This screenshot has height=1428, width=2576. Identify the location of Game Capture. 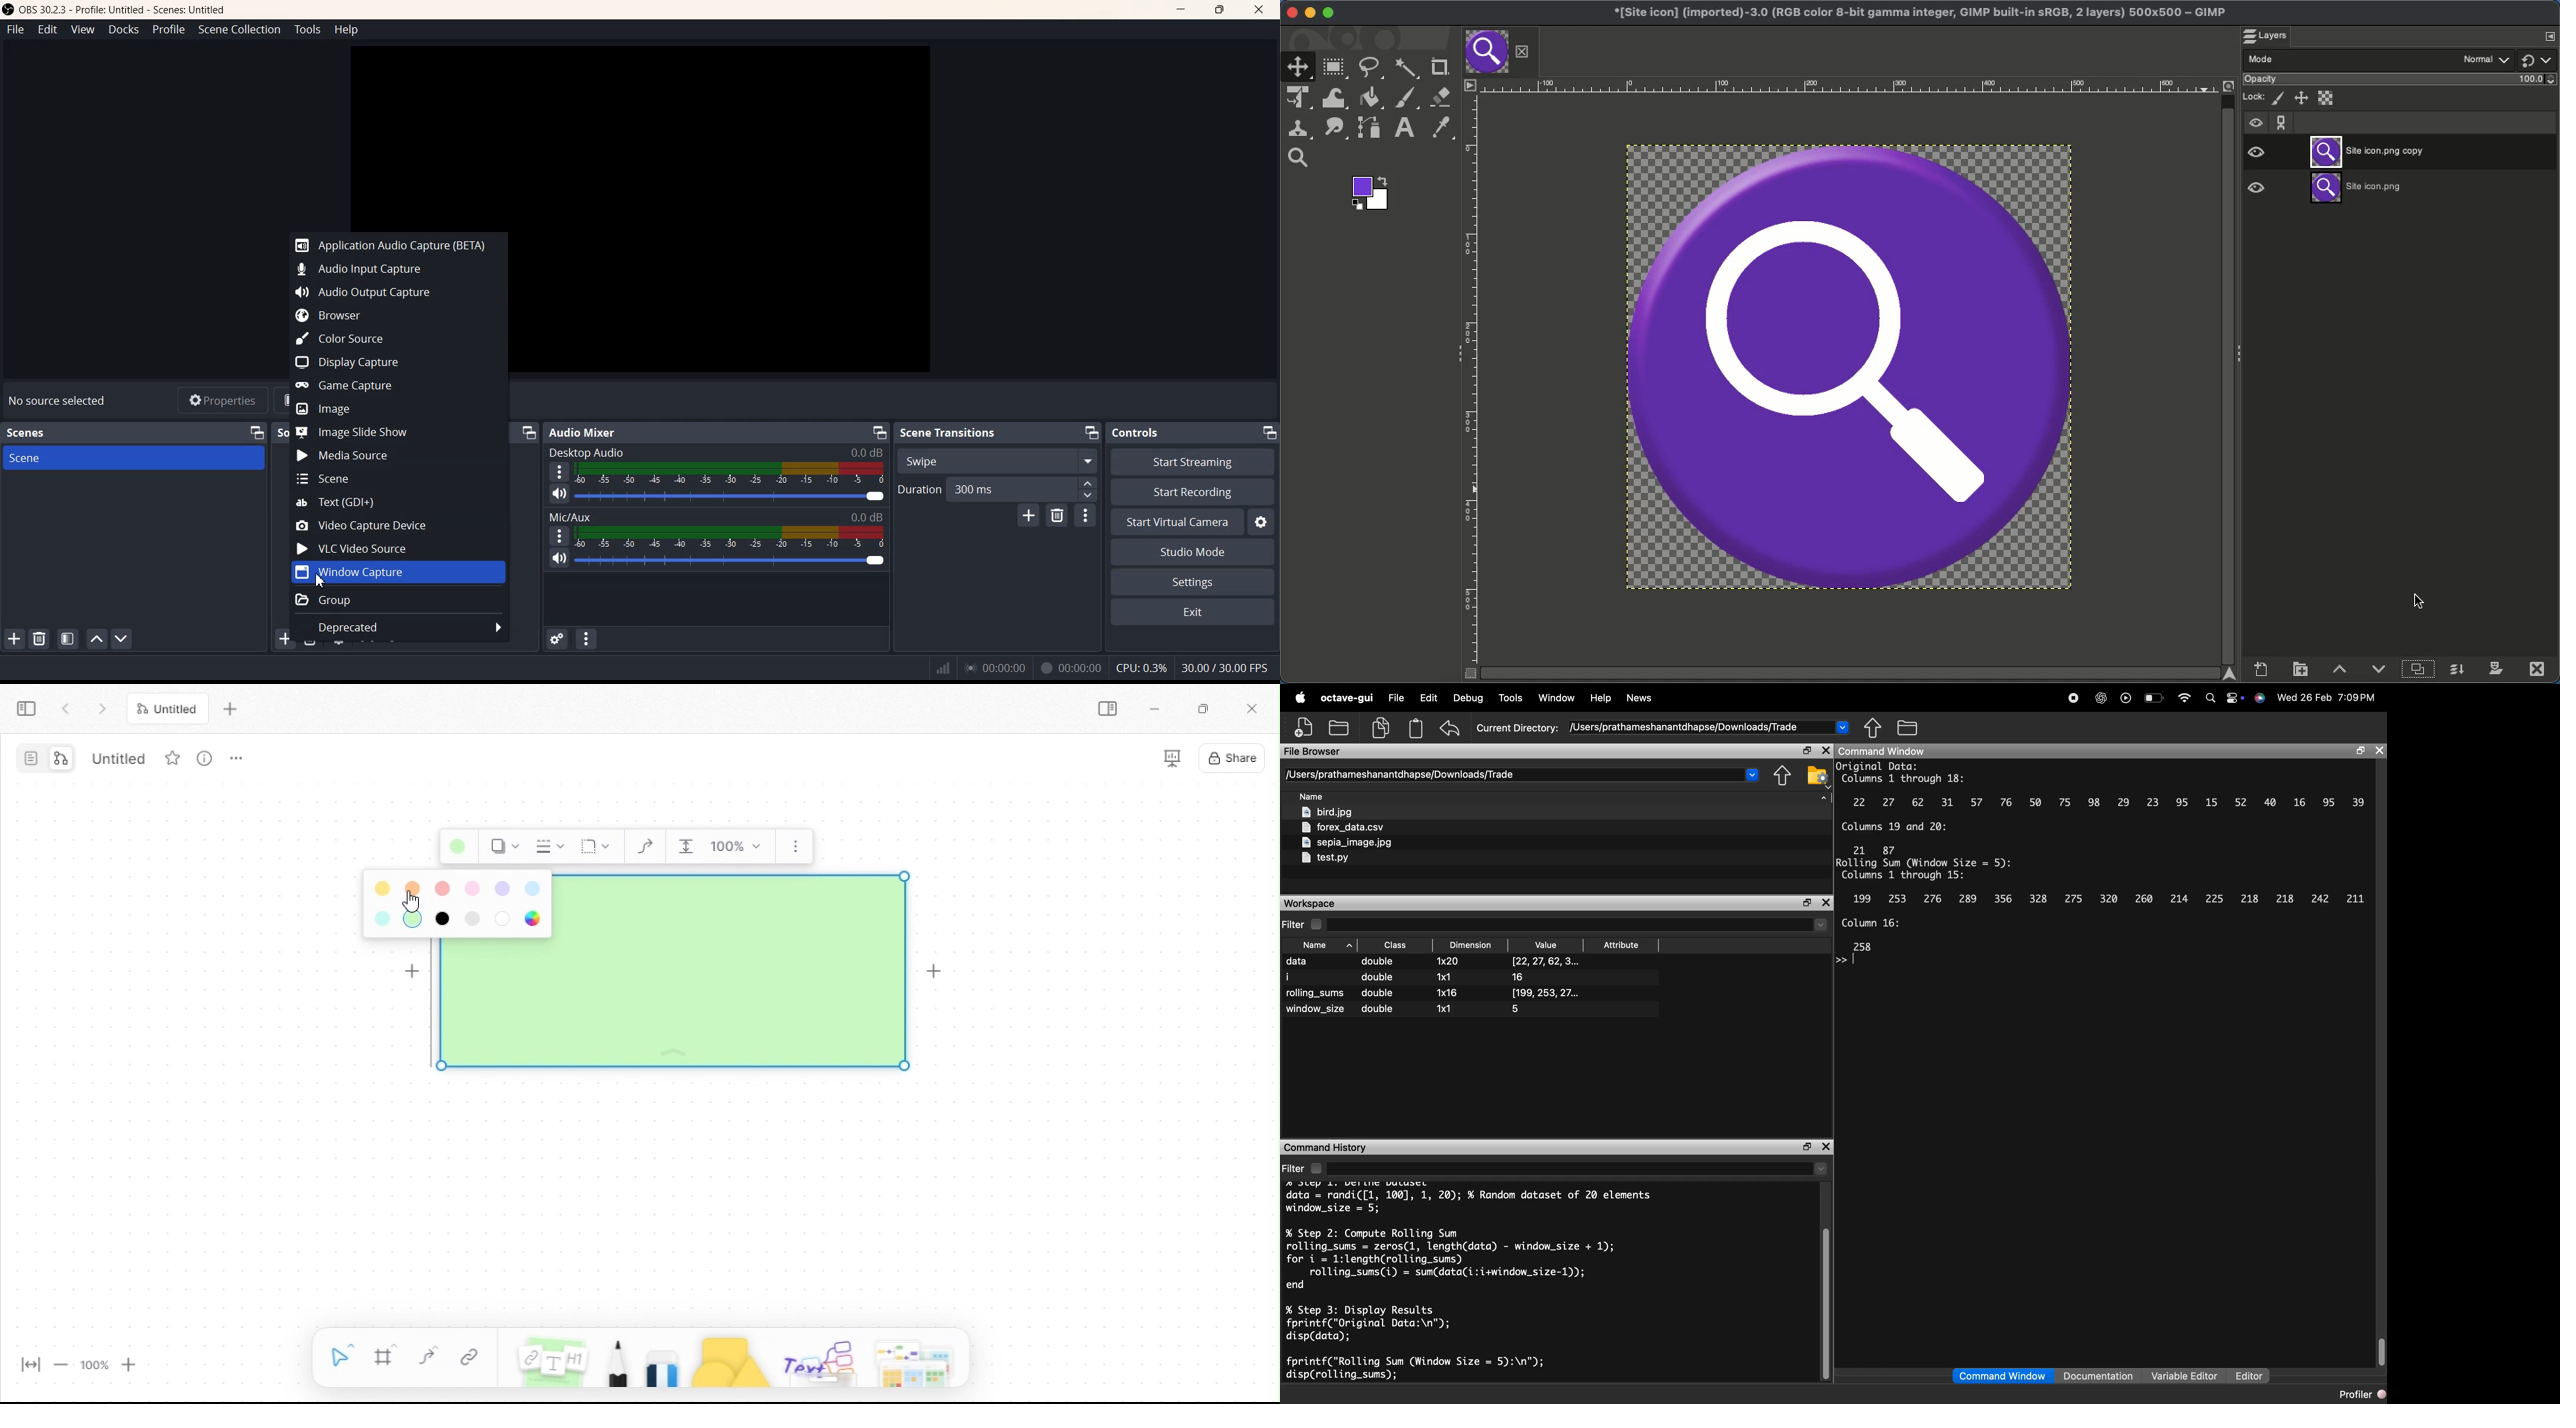
(394, 383).